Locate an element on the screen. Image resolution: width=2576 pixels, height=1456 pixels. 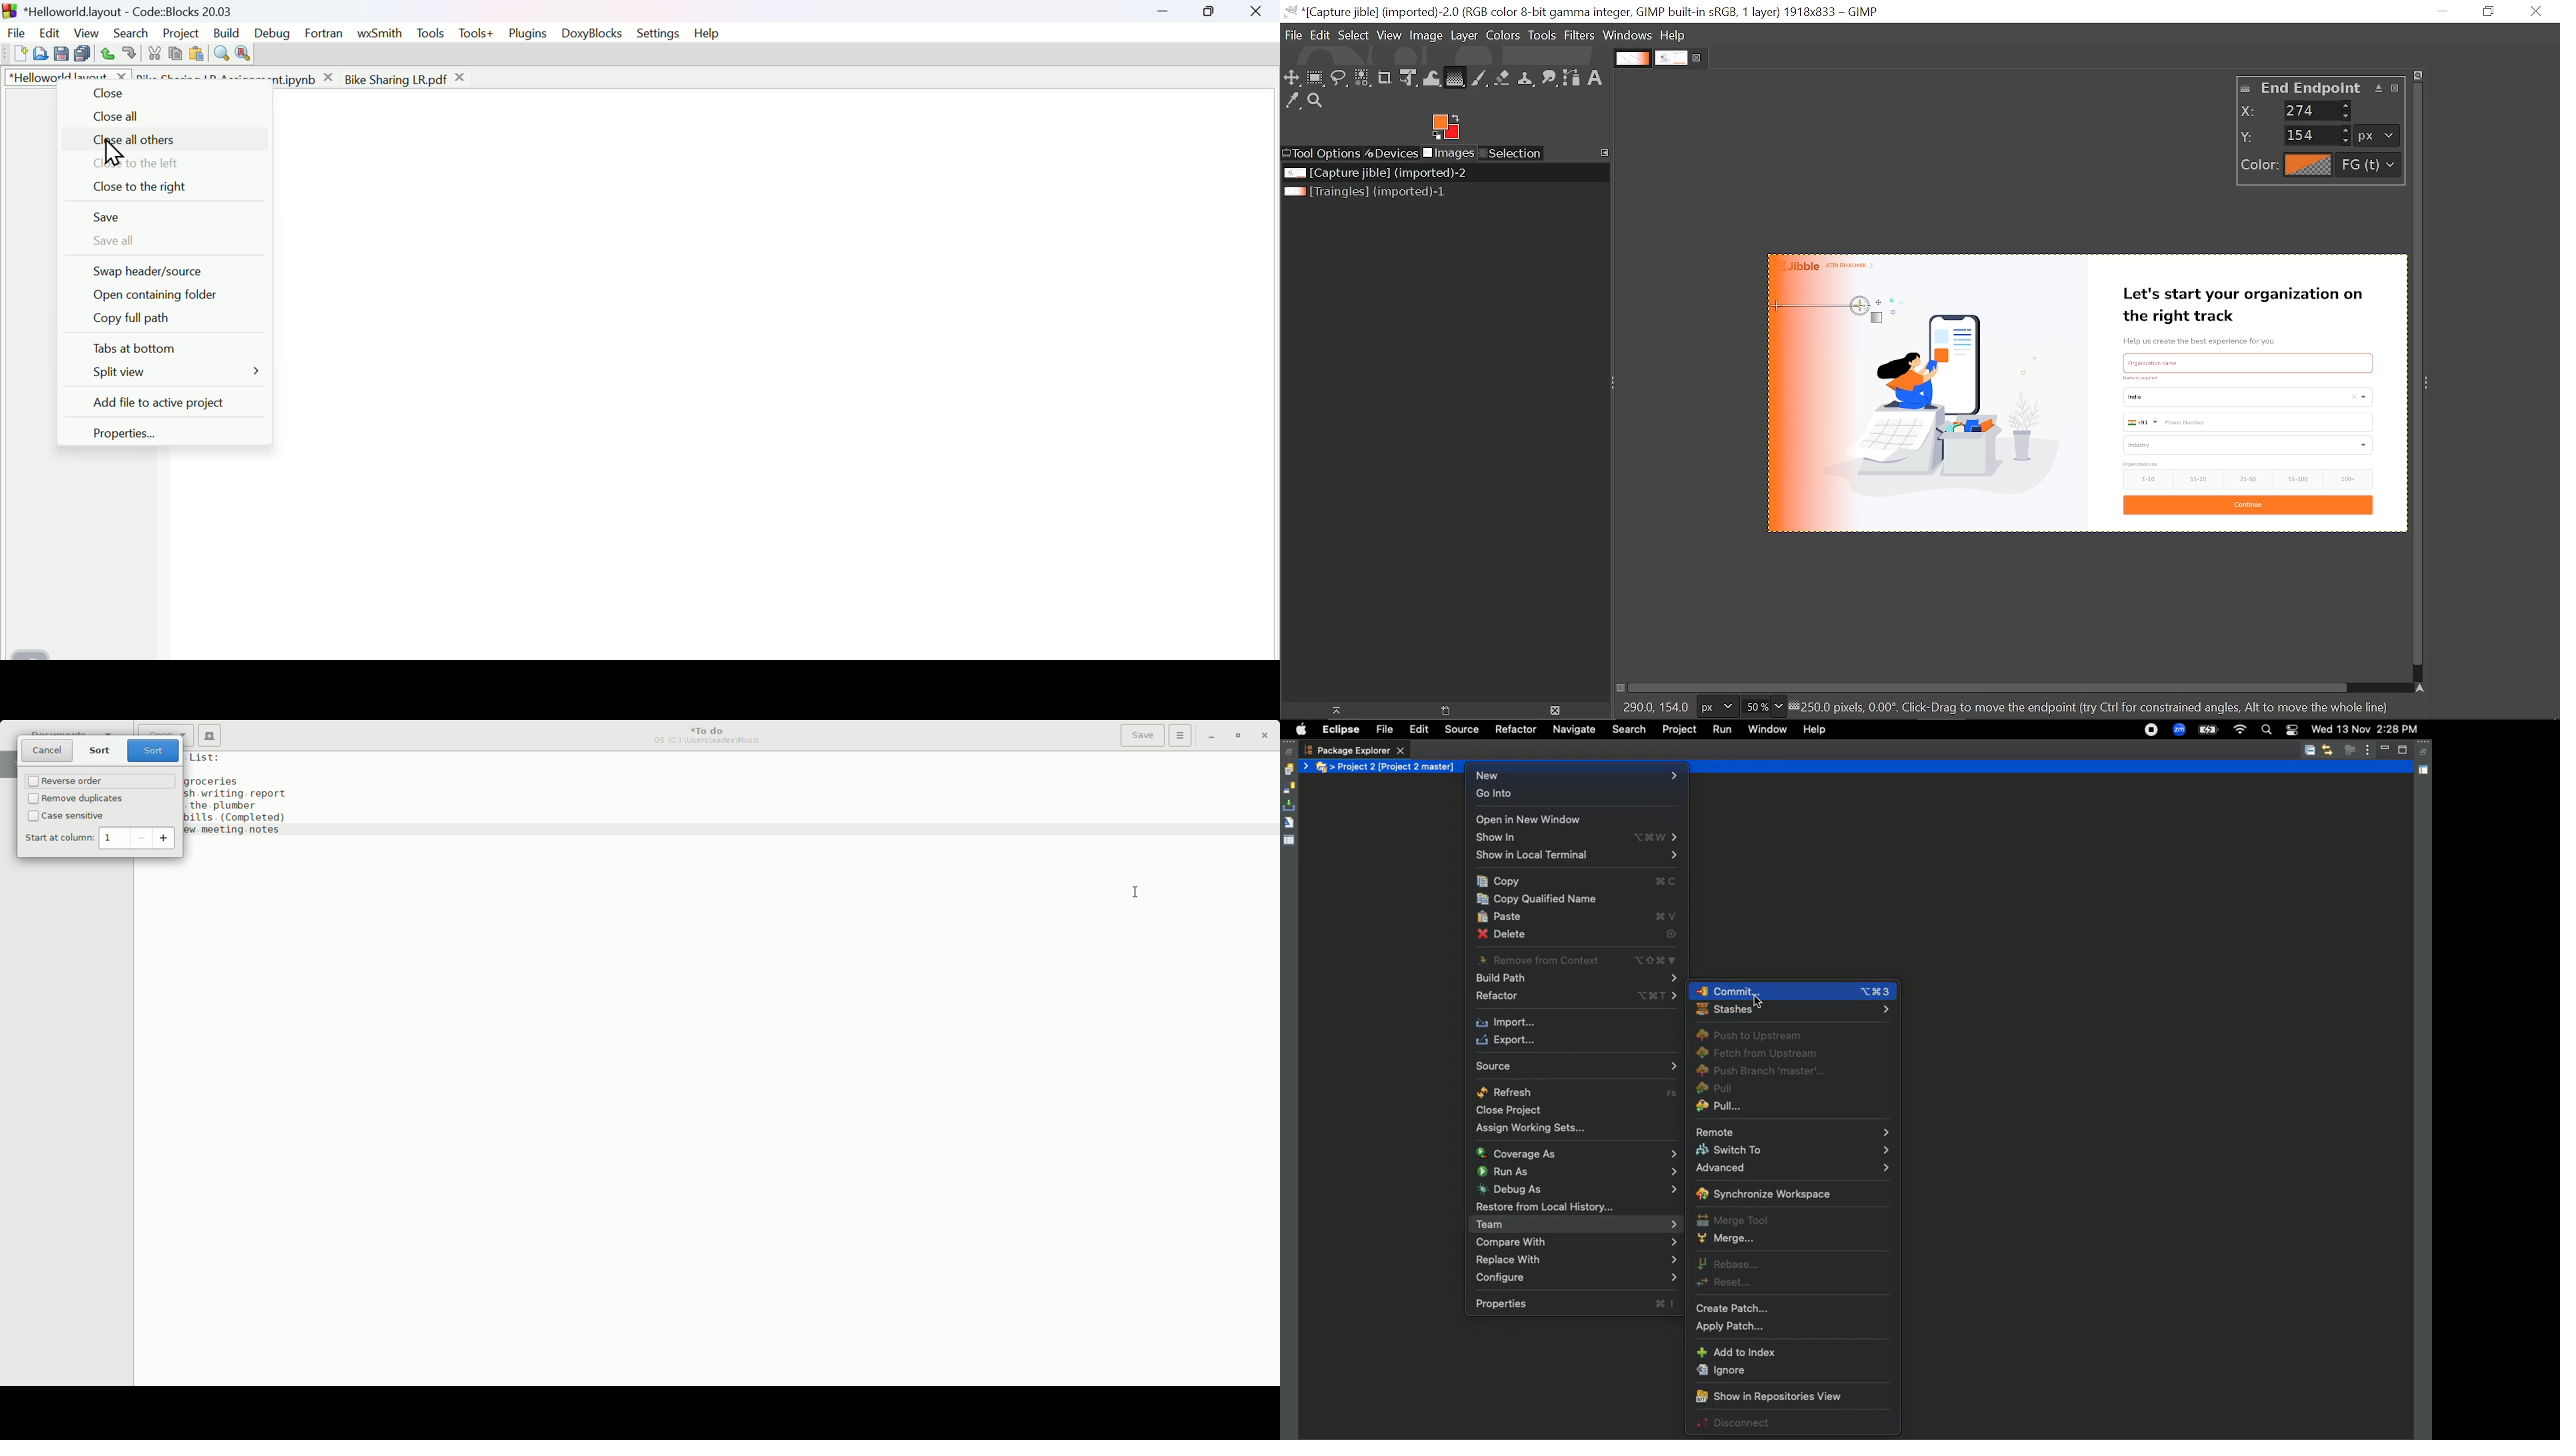
Navigate is located at coordinates (1573, 730).